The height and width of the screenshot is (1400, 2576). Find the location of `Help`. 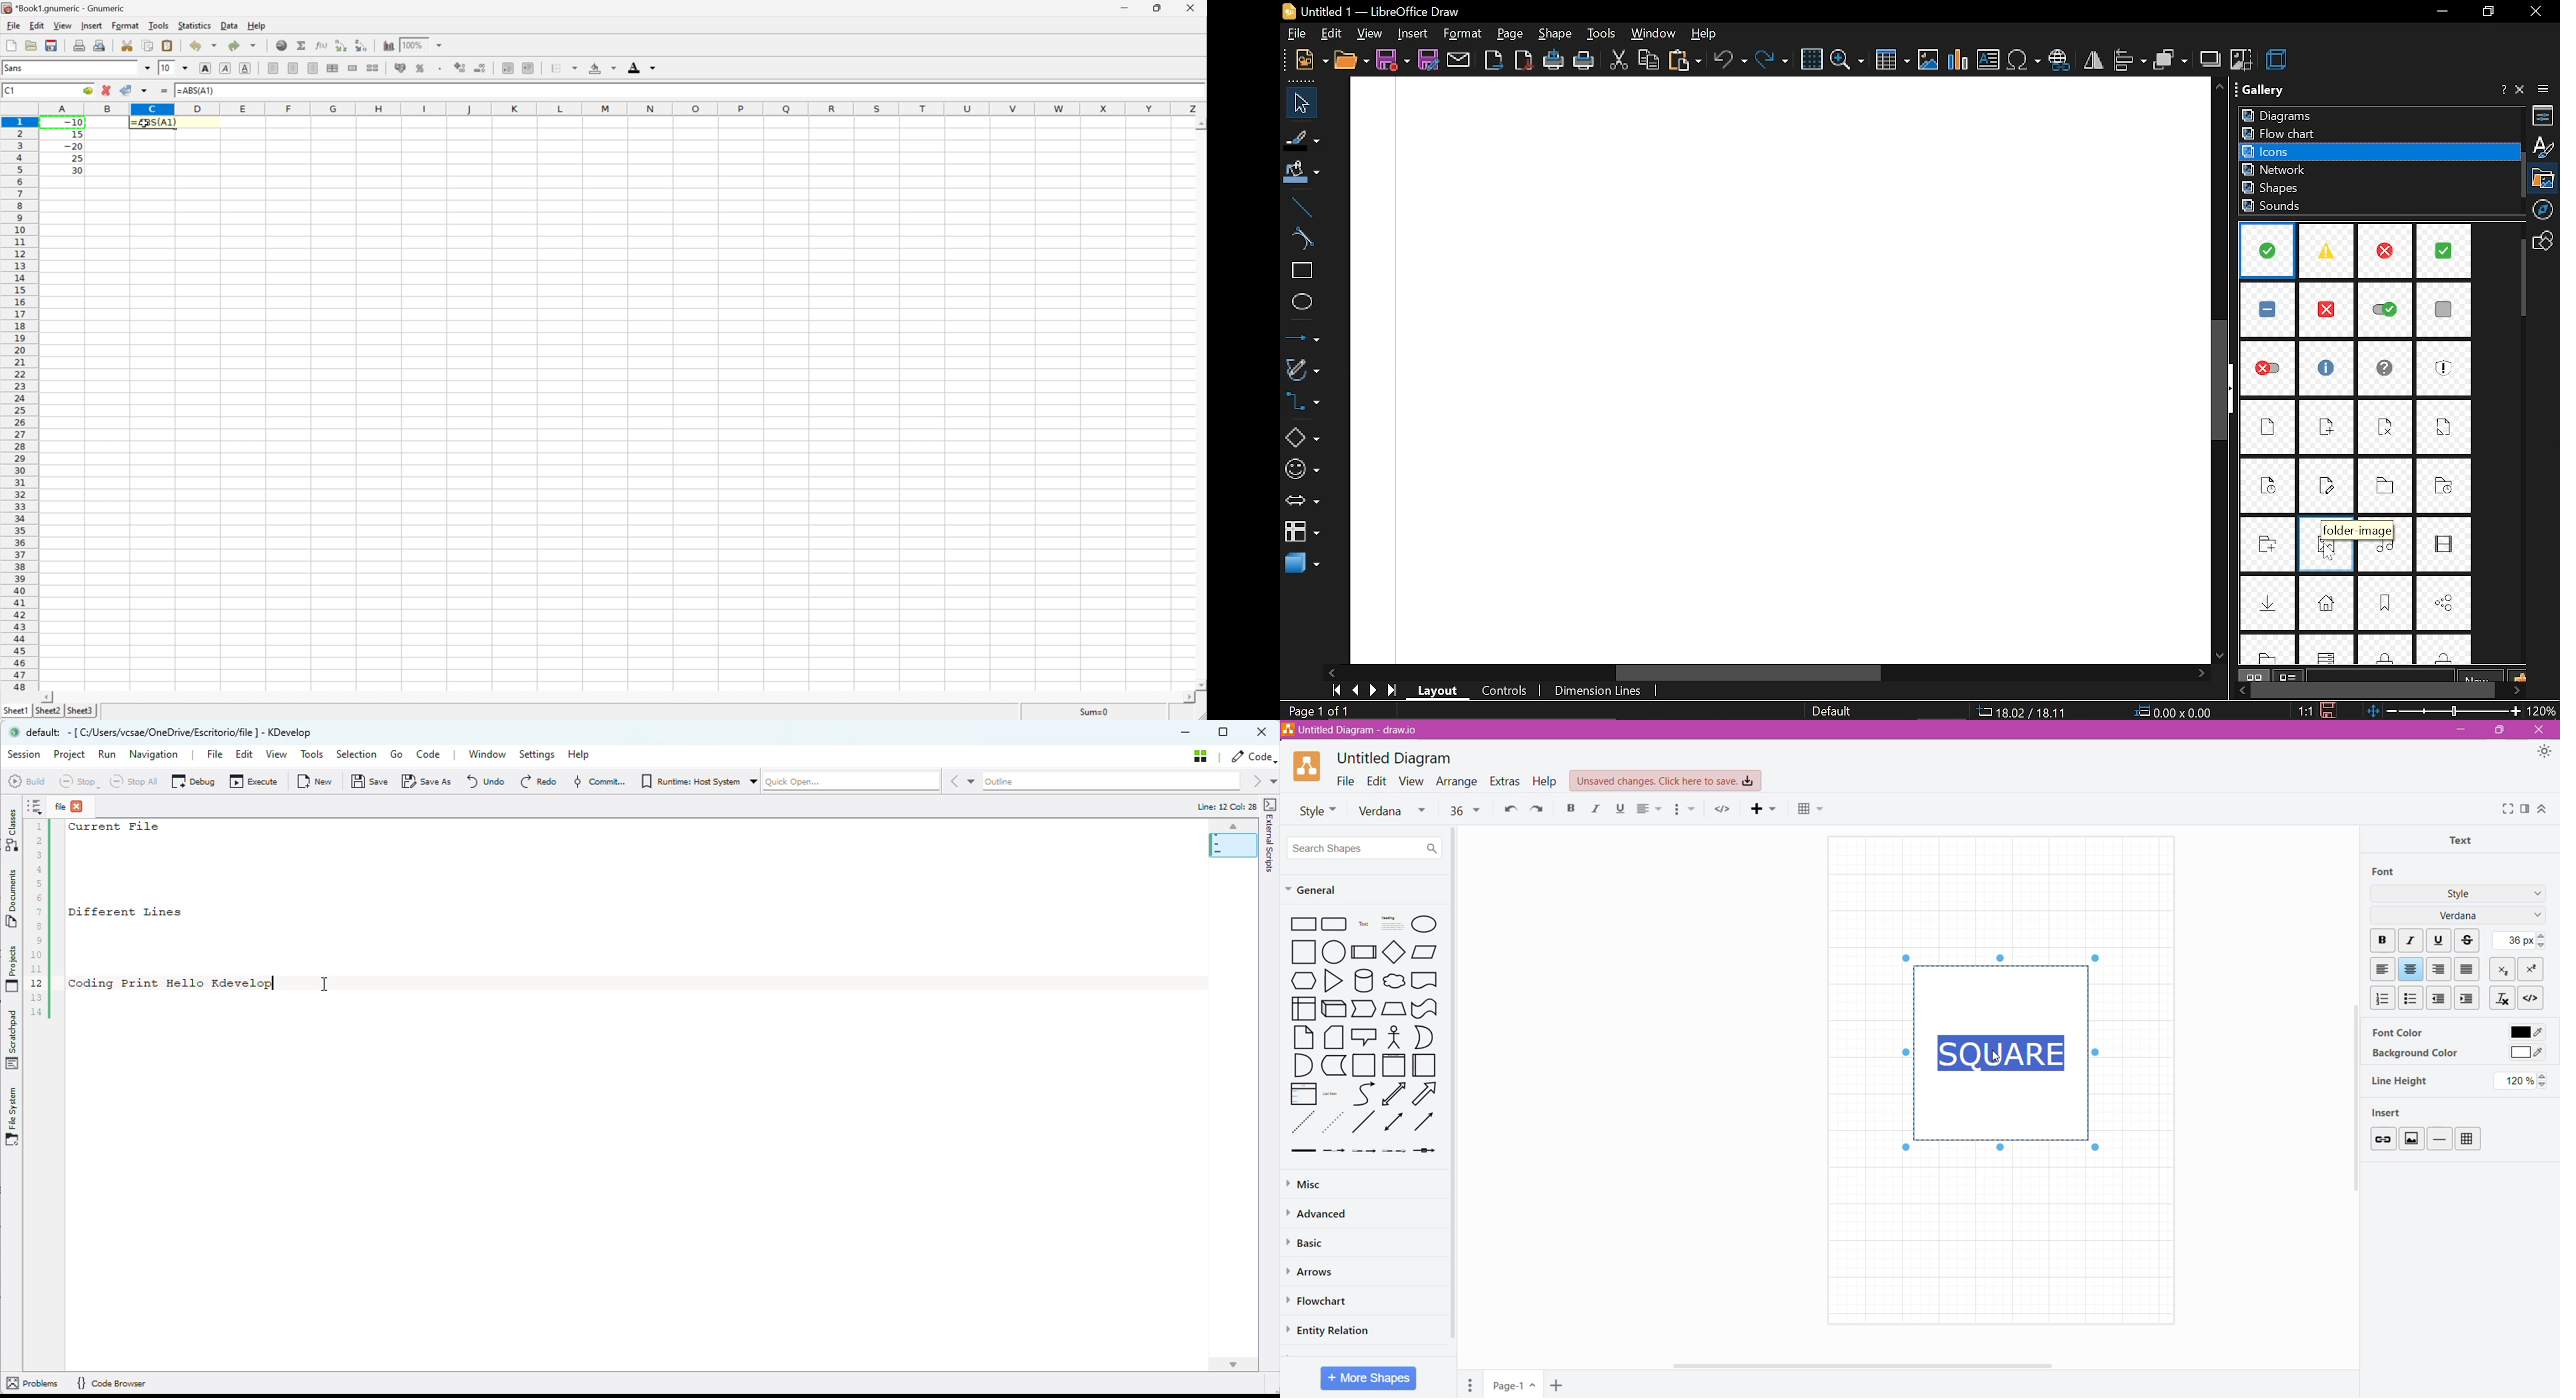

Help is located at coordinates (257, 26).